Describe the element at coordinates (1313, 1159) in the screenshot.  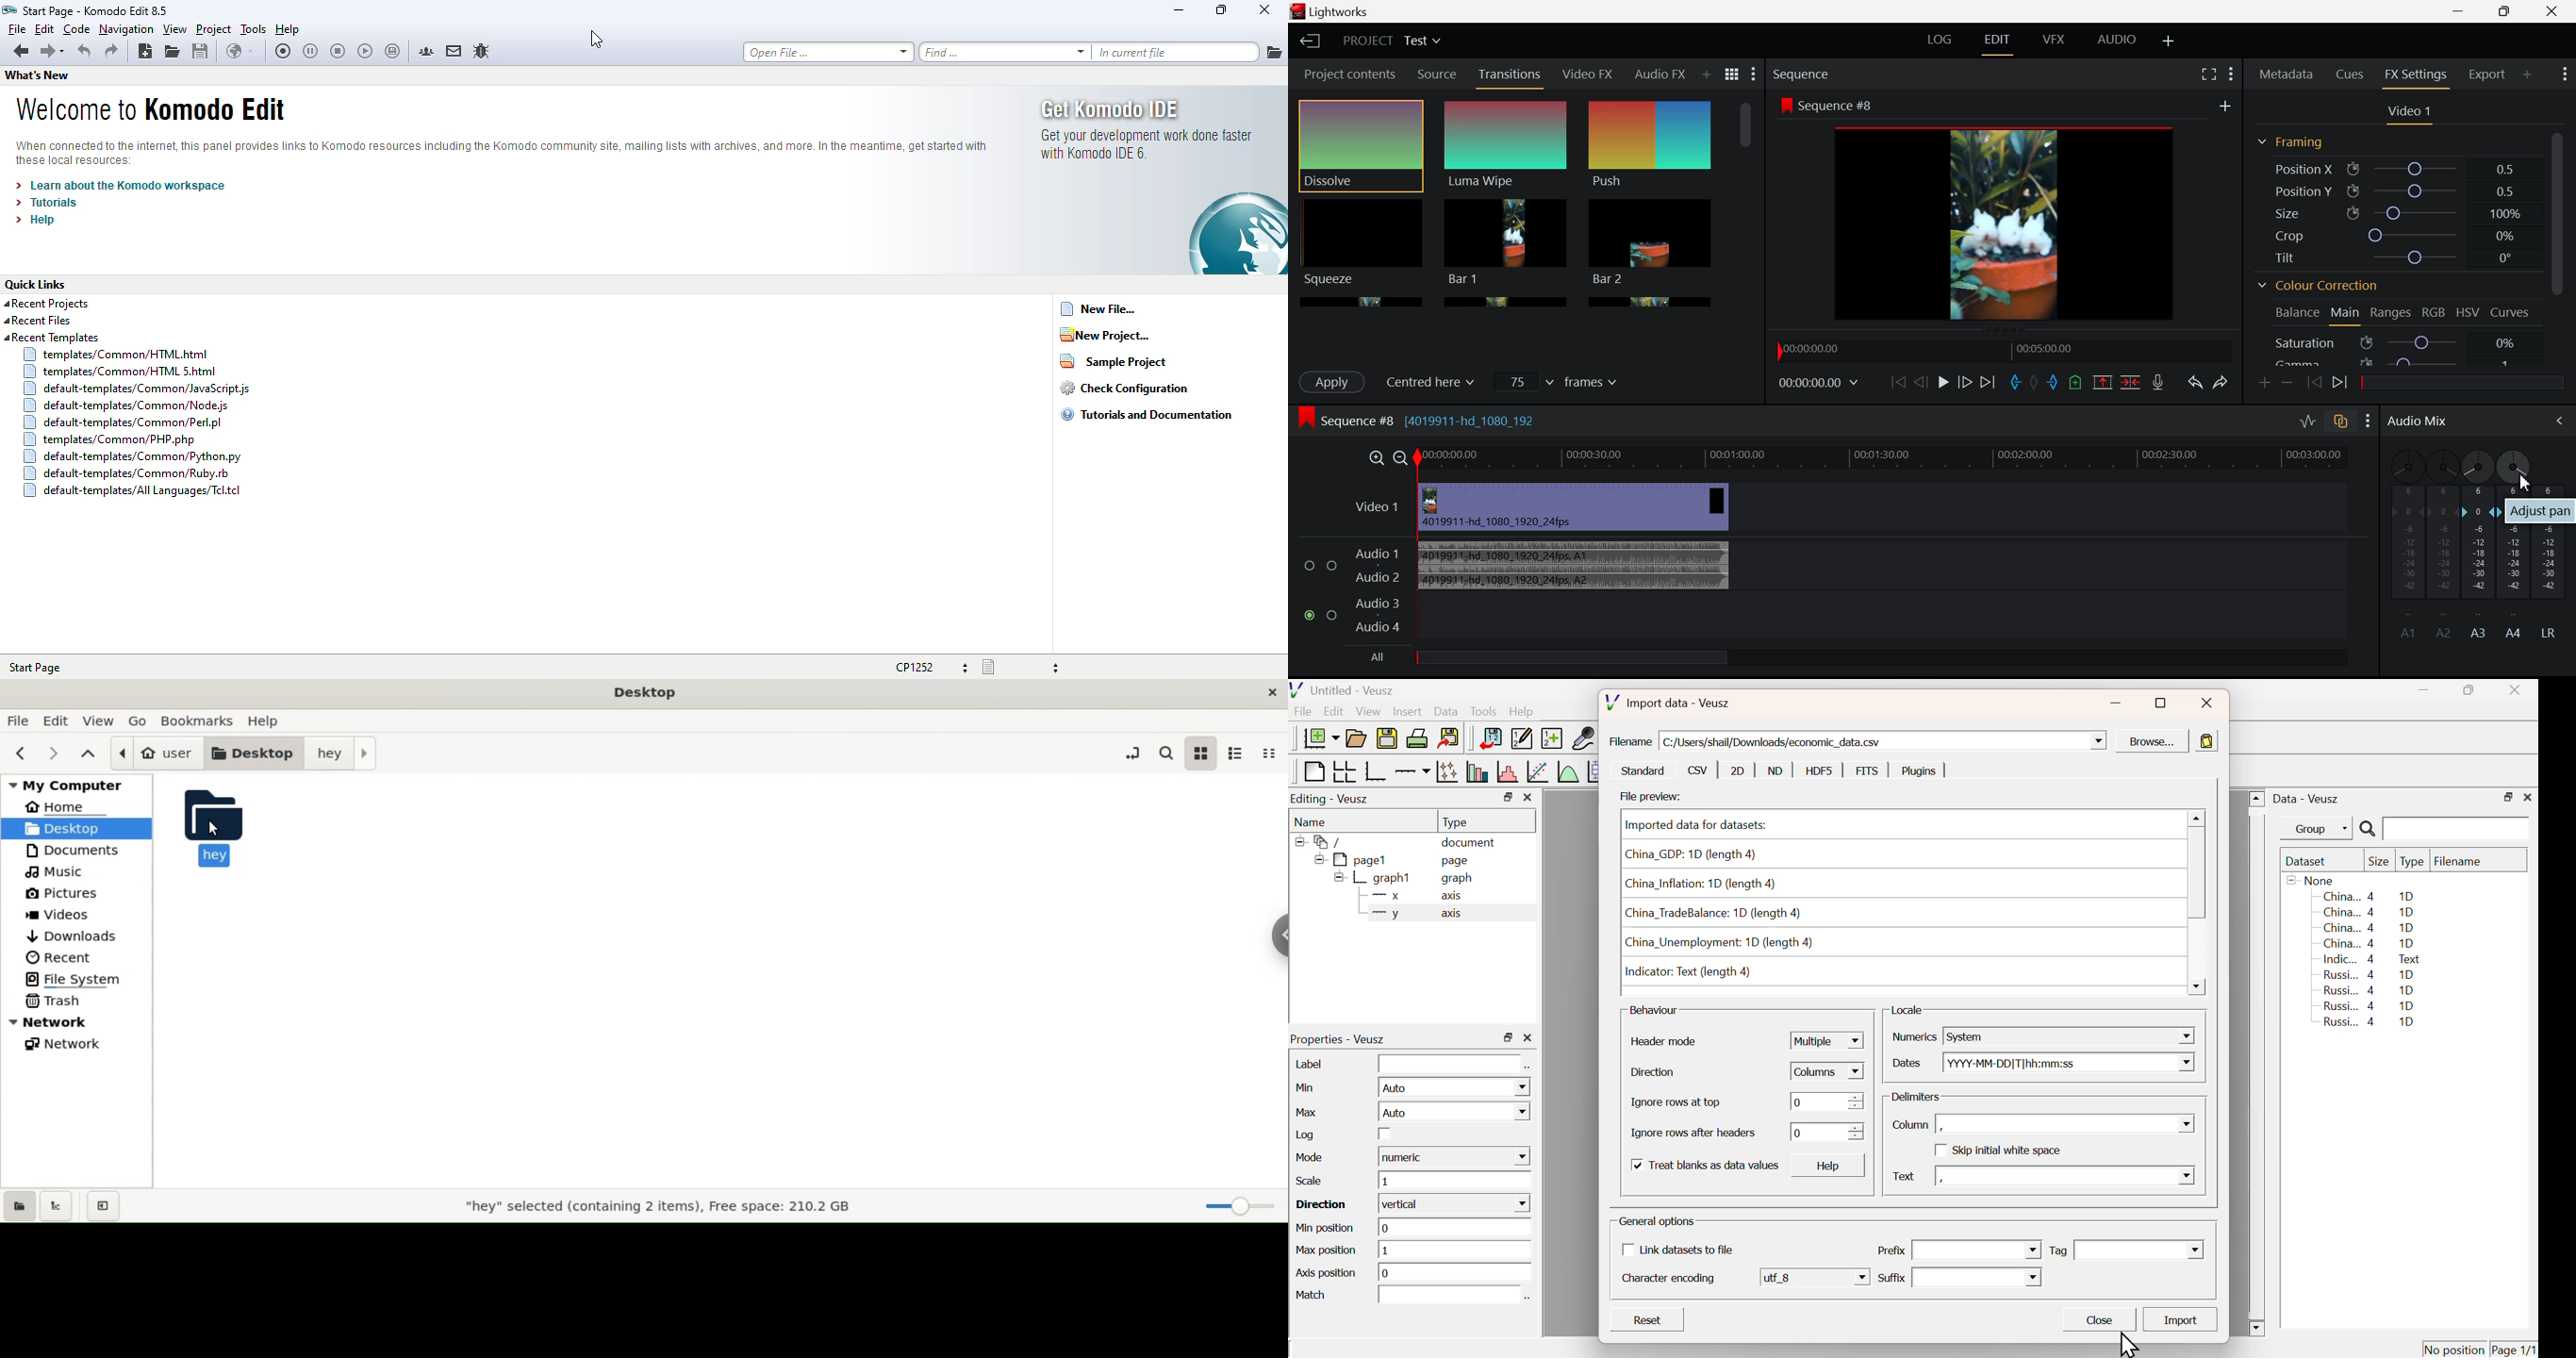
I see `Mode` at that location.